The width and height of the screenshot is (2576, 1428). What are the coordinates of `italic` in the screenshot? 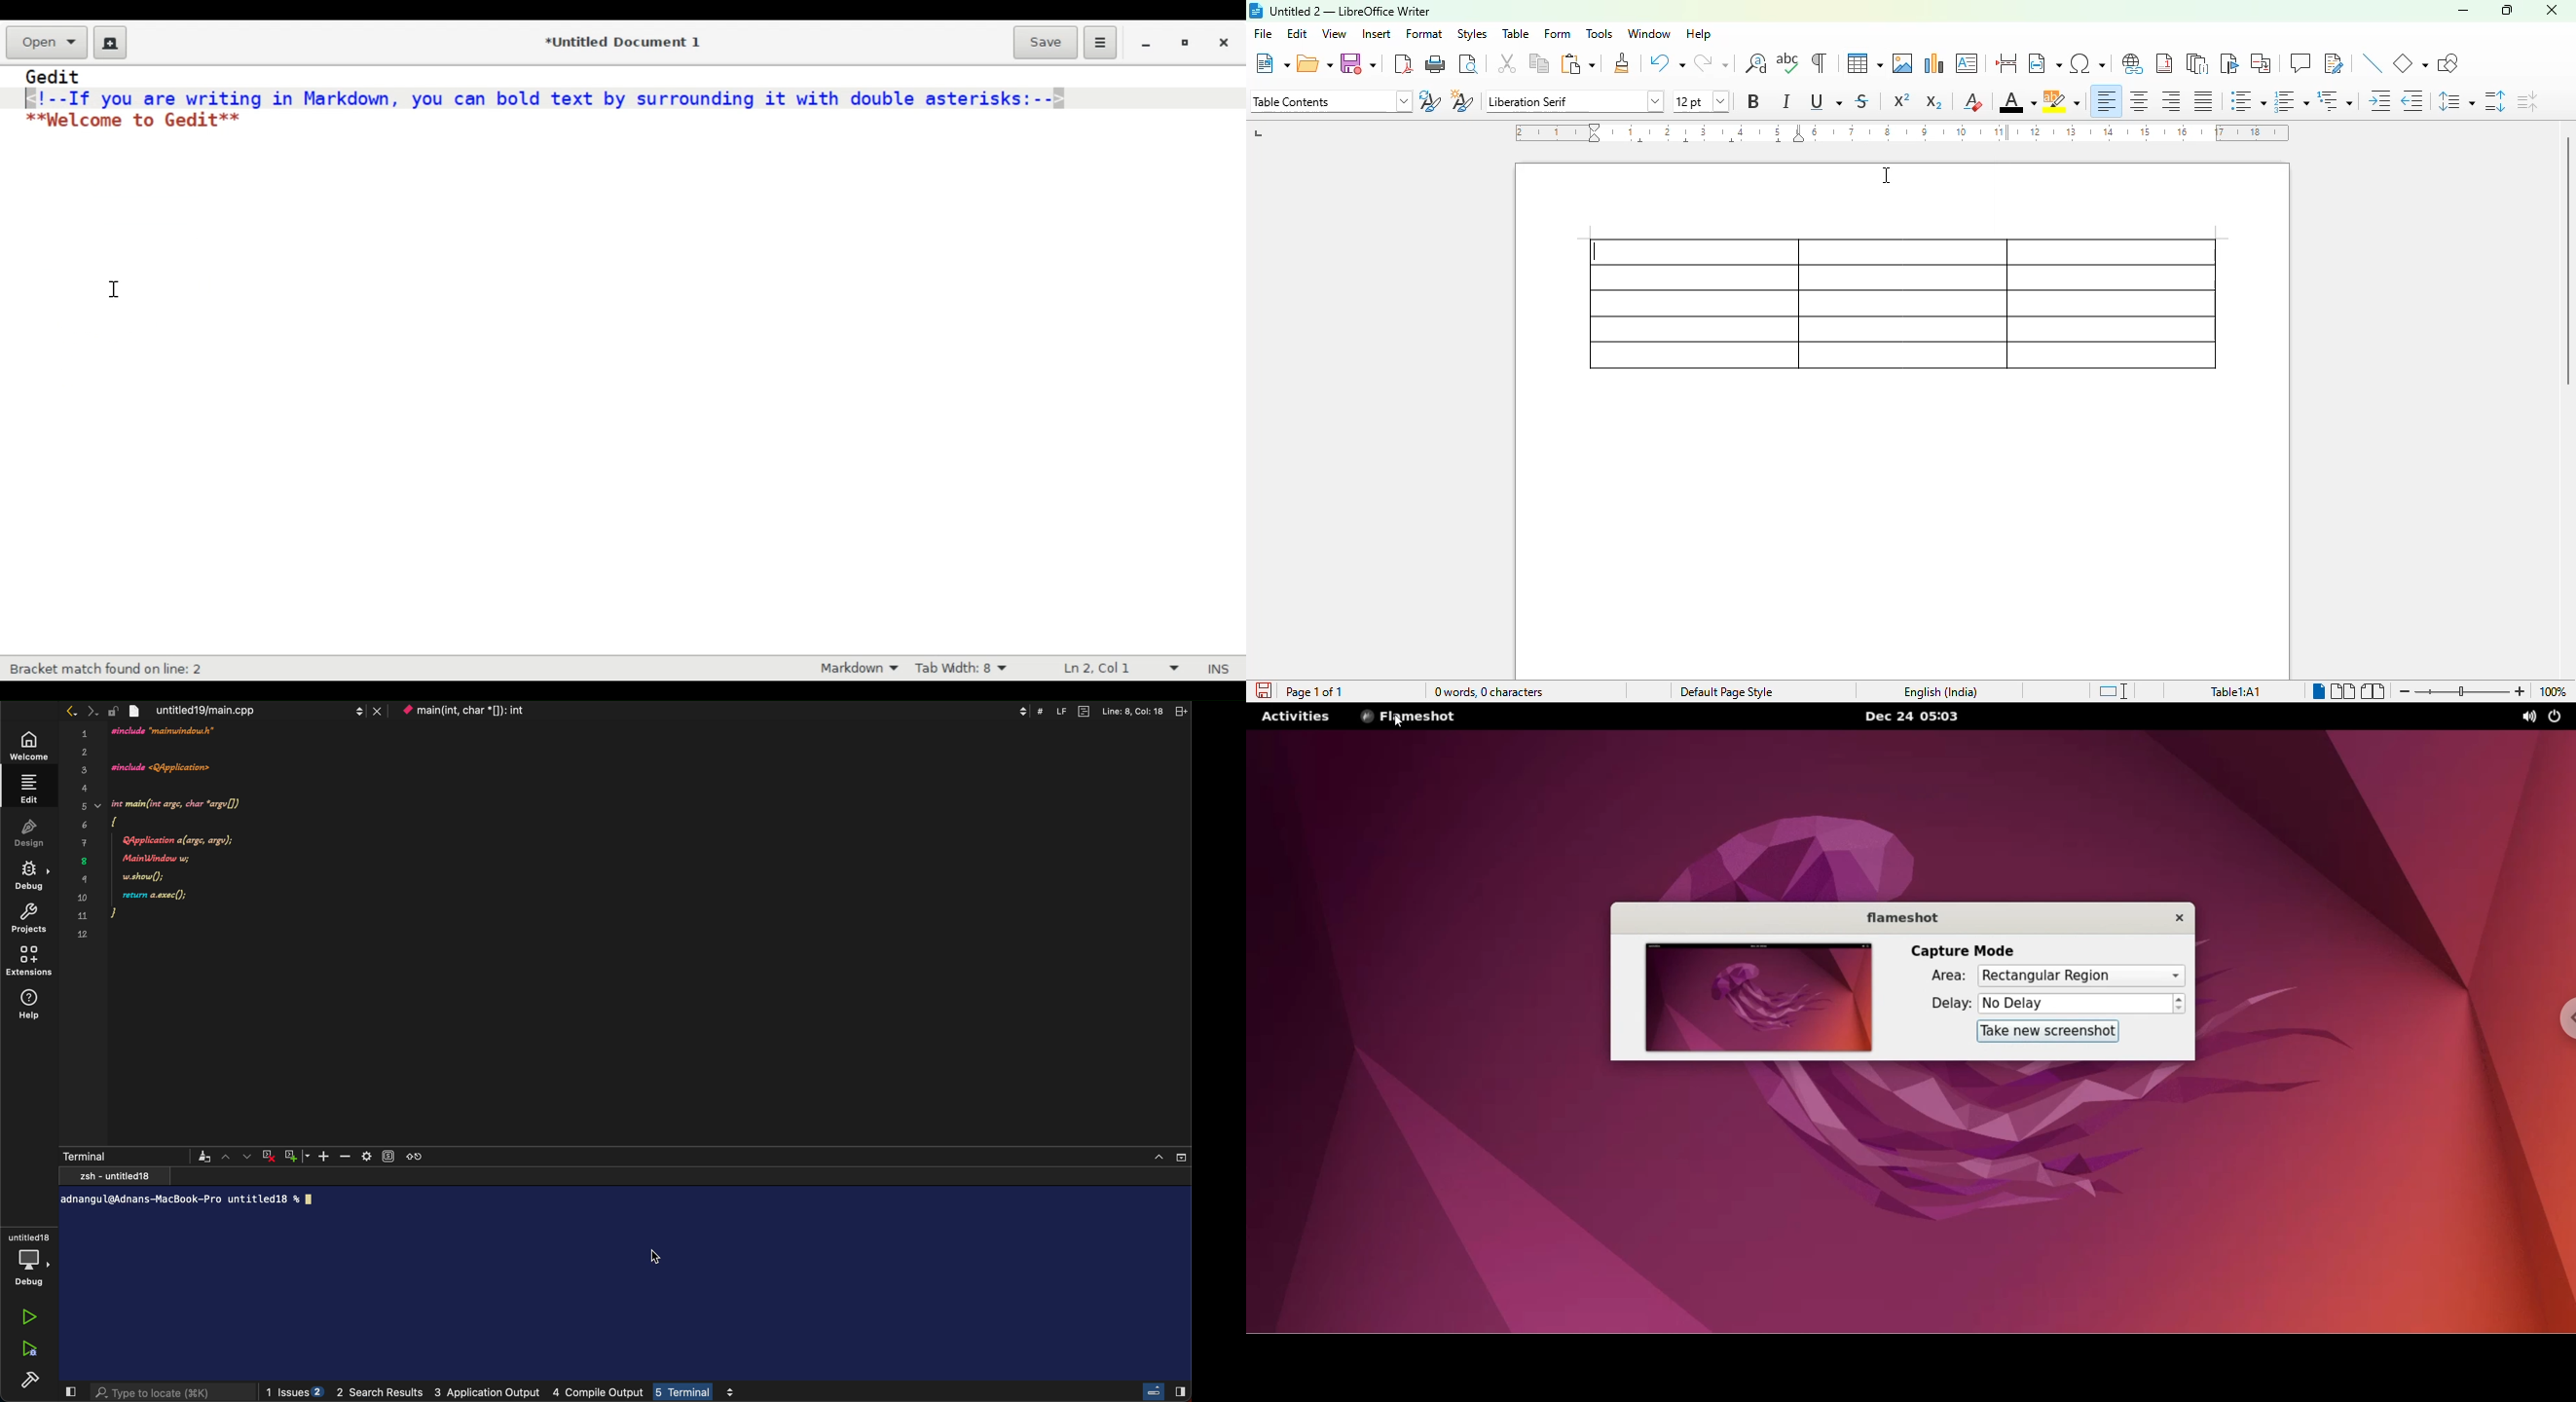 It's located at (1785, 101).